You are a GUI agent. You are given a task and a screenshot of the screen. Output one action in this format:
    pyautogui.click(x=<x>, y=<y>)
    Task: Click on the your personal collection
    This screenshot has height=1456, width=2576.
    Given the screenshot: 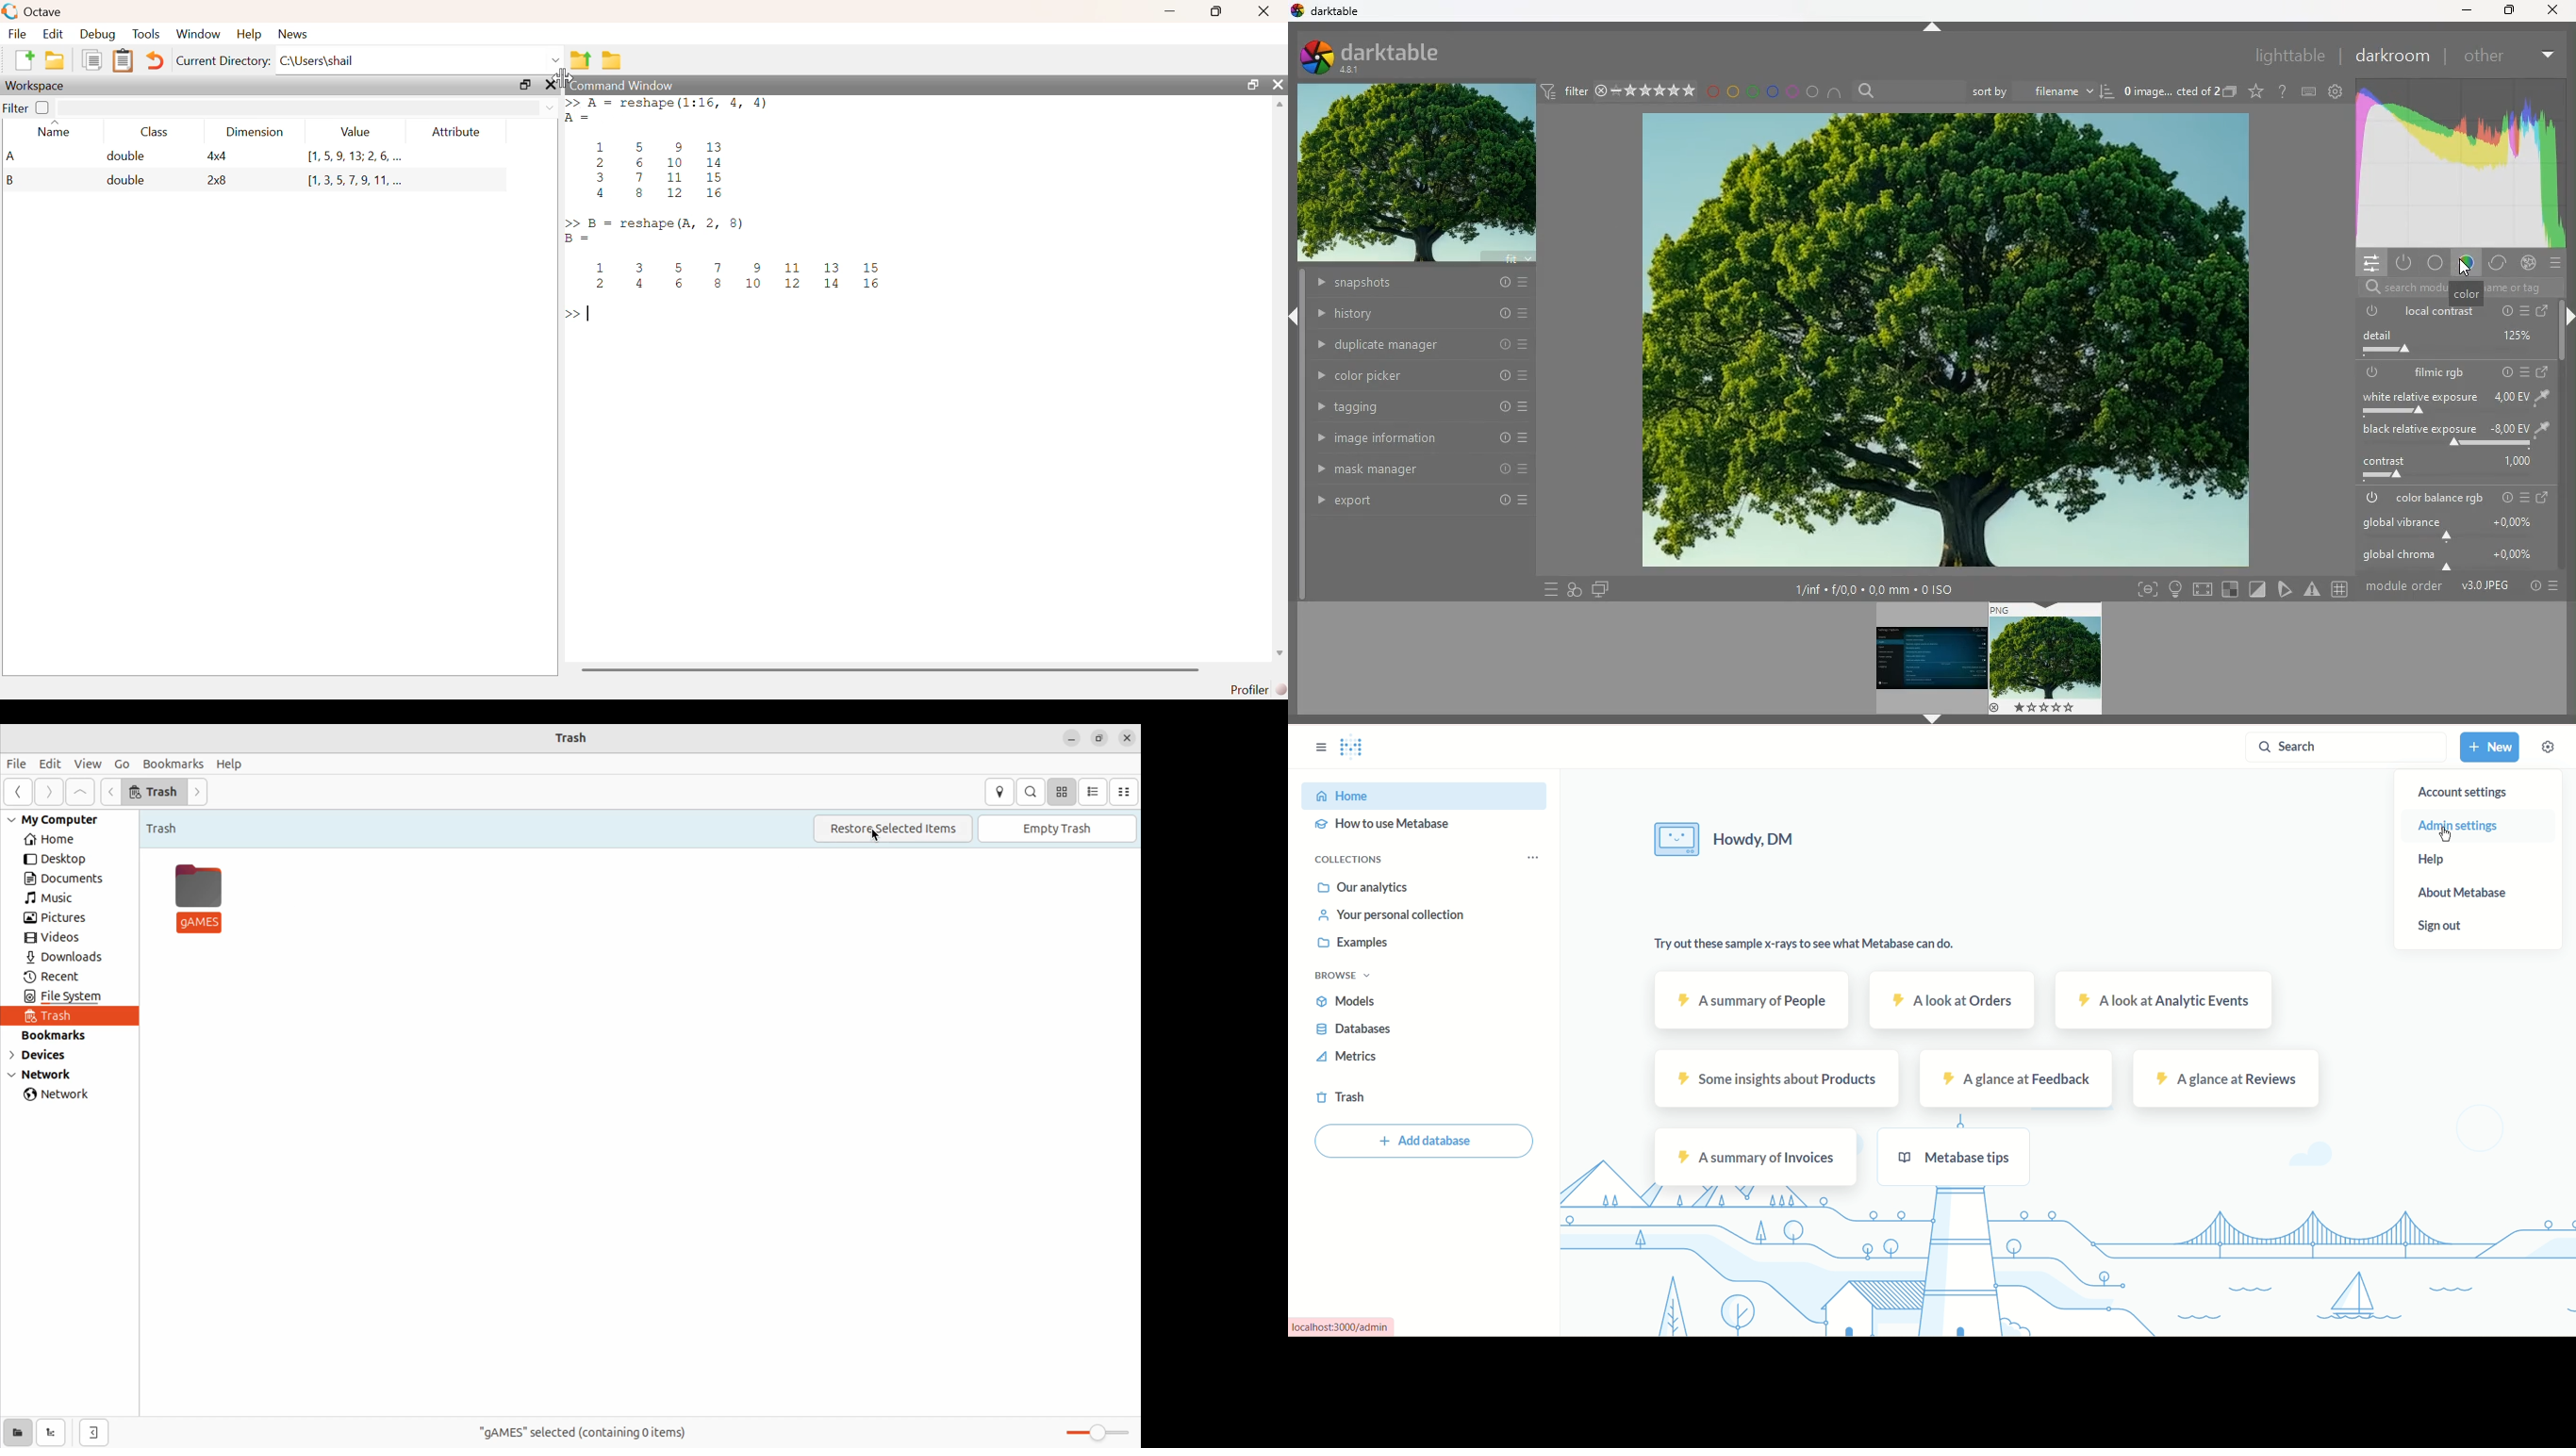 What is the action you would take?
    pyautogui.click(x=1392, y=916)
    